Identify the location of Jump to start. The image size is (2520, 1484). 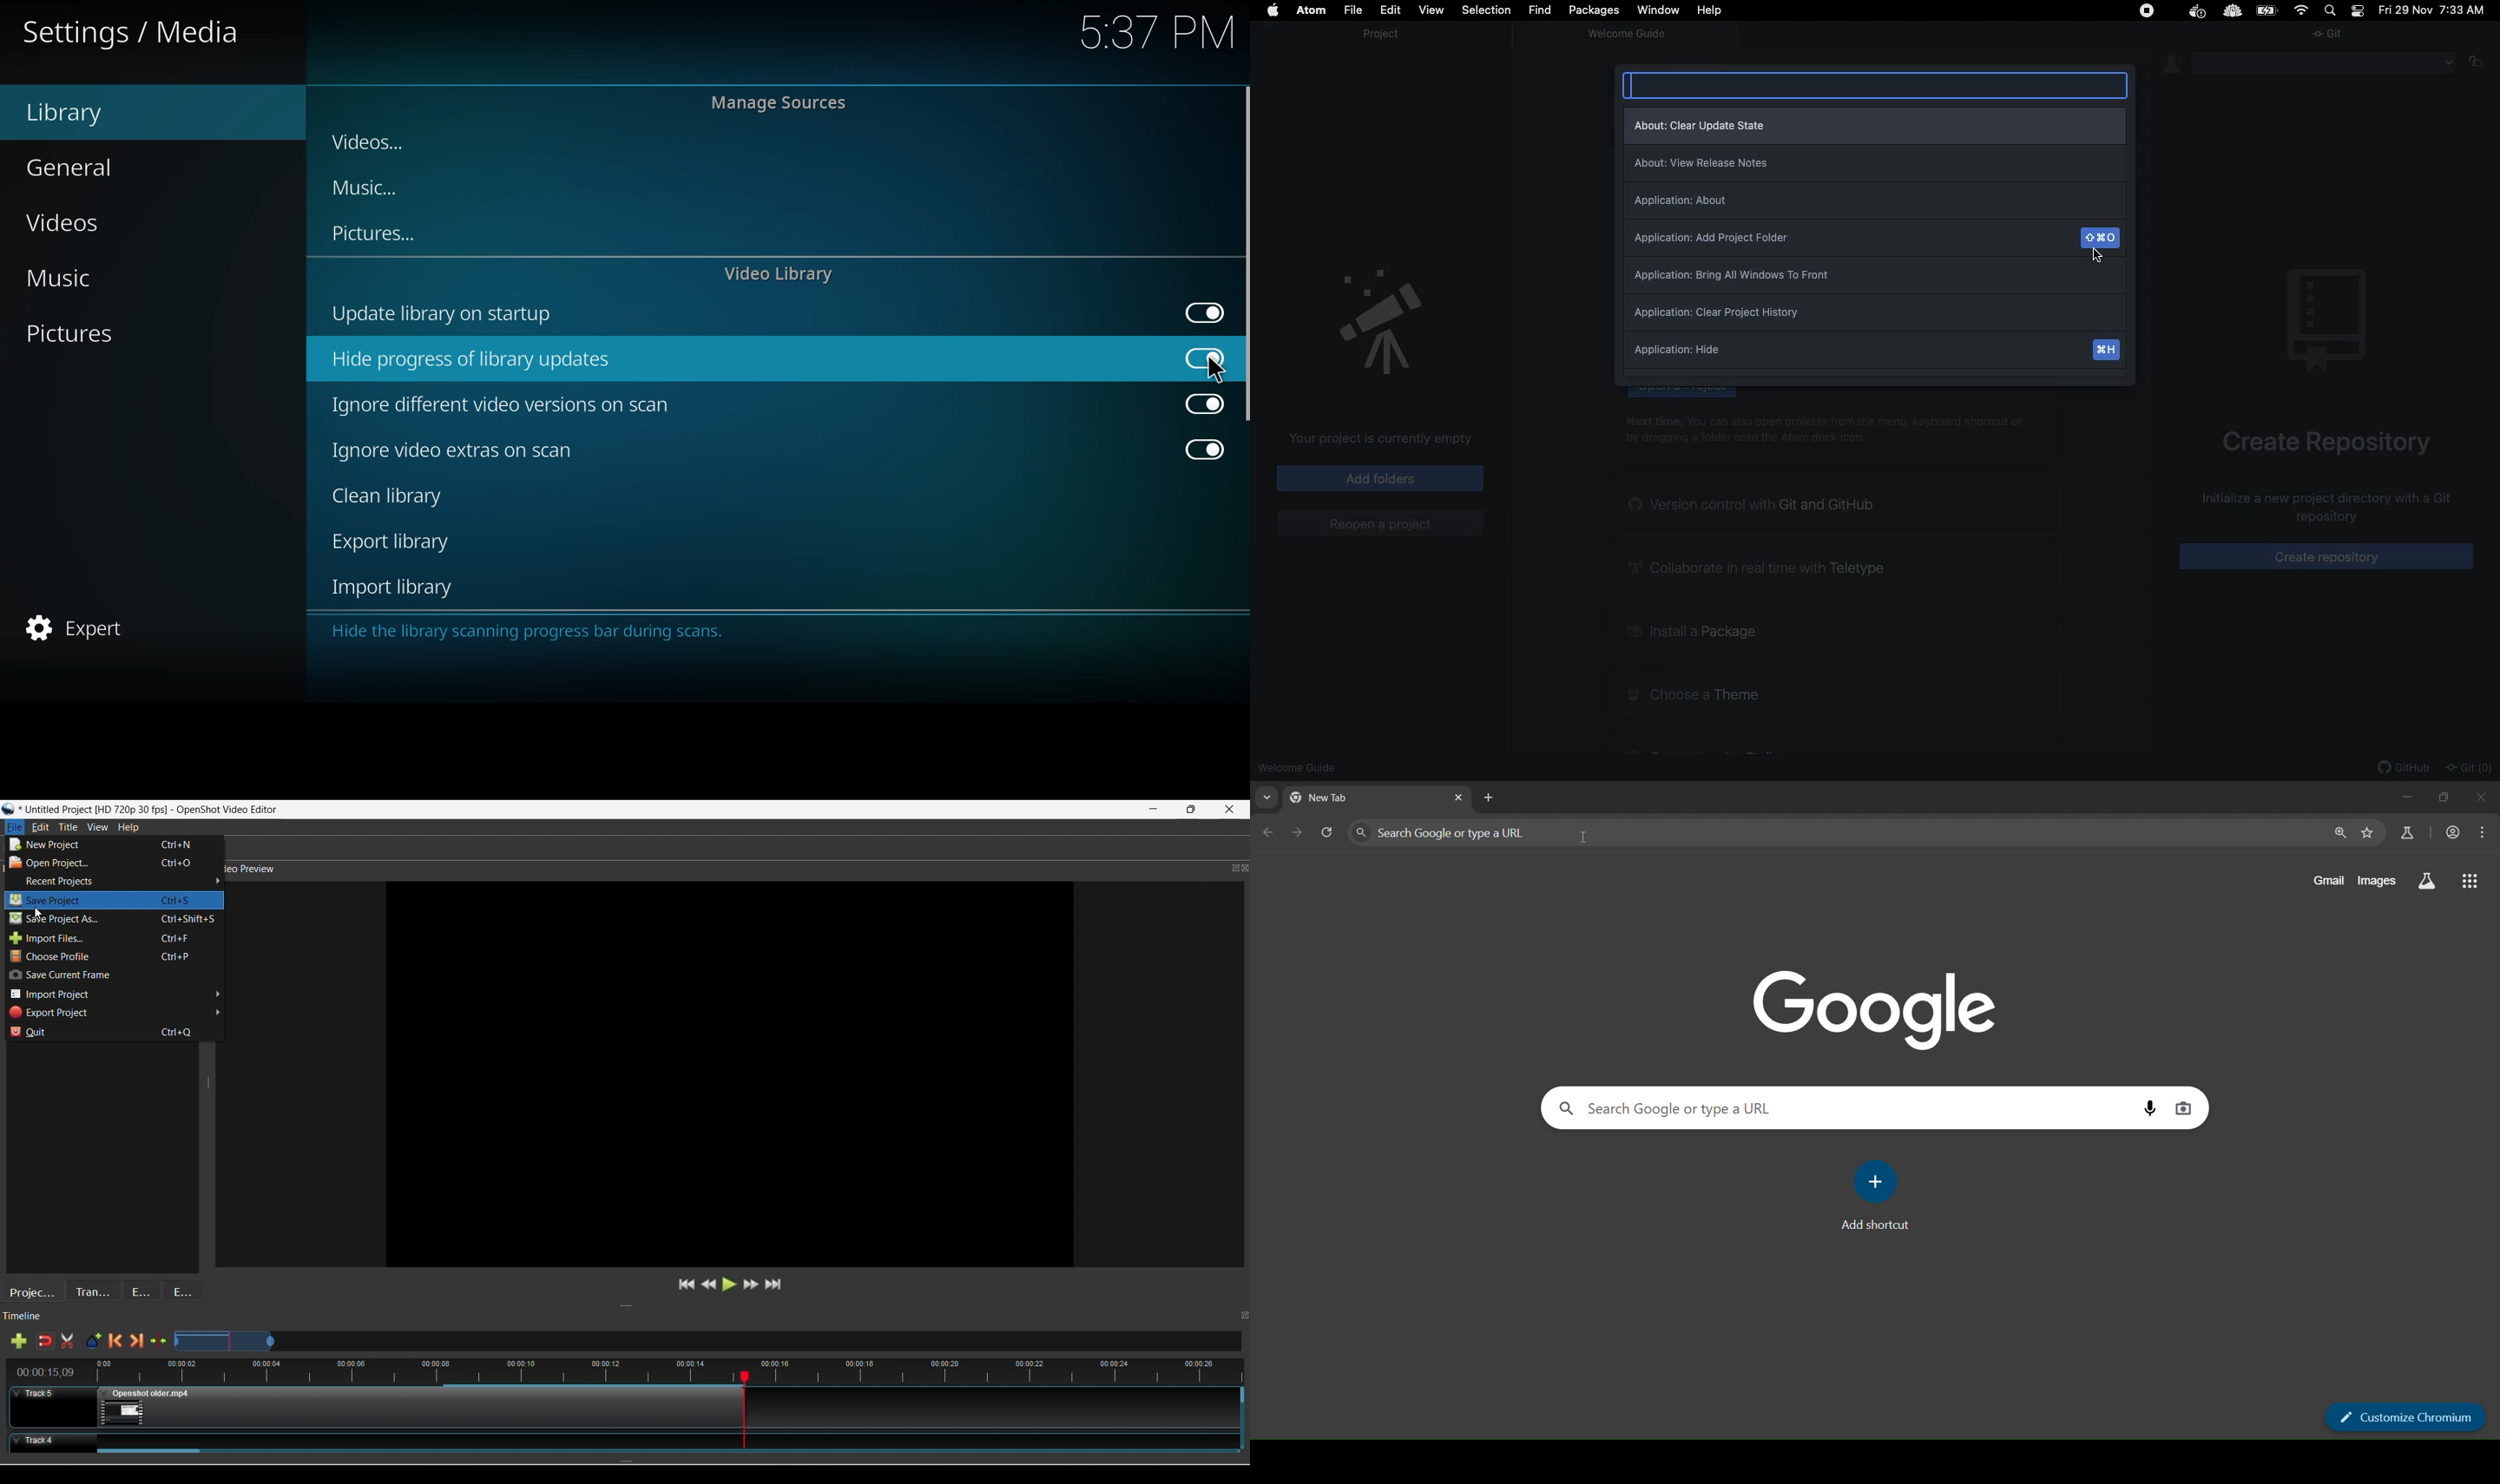
(687, 1284).